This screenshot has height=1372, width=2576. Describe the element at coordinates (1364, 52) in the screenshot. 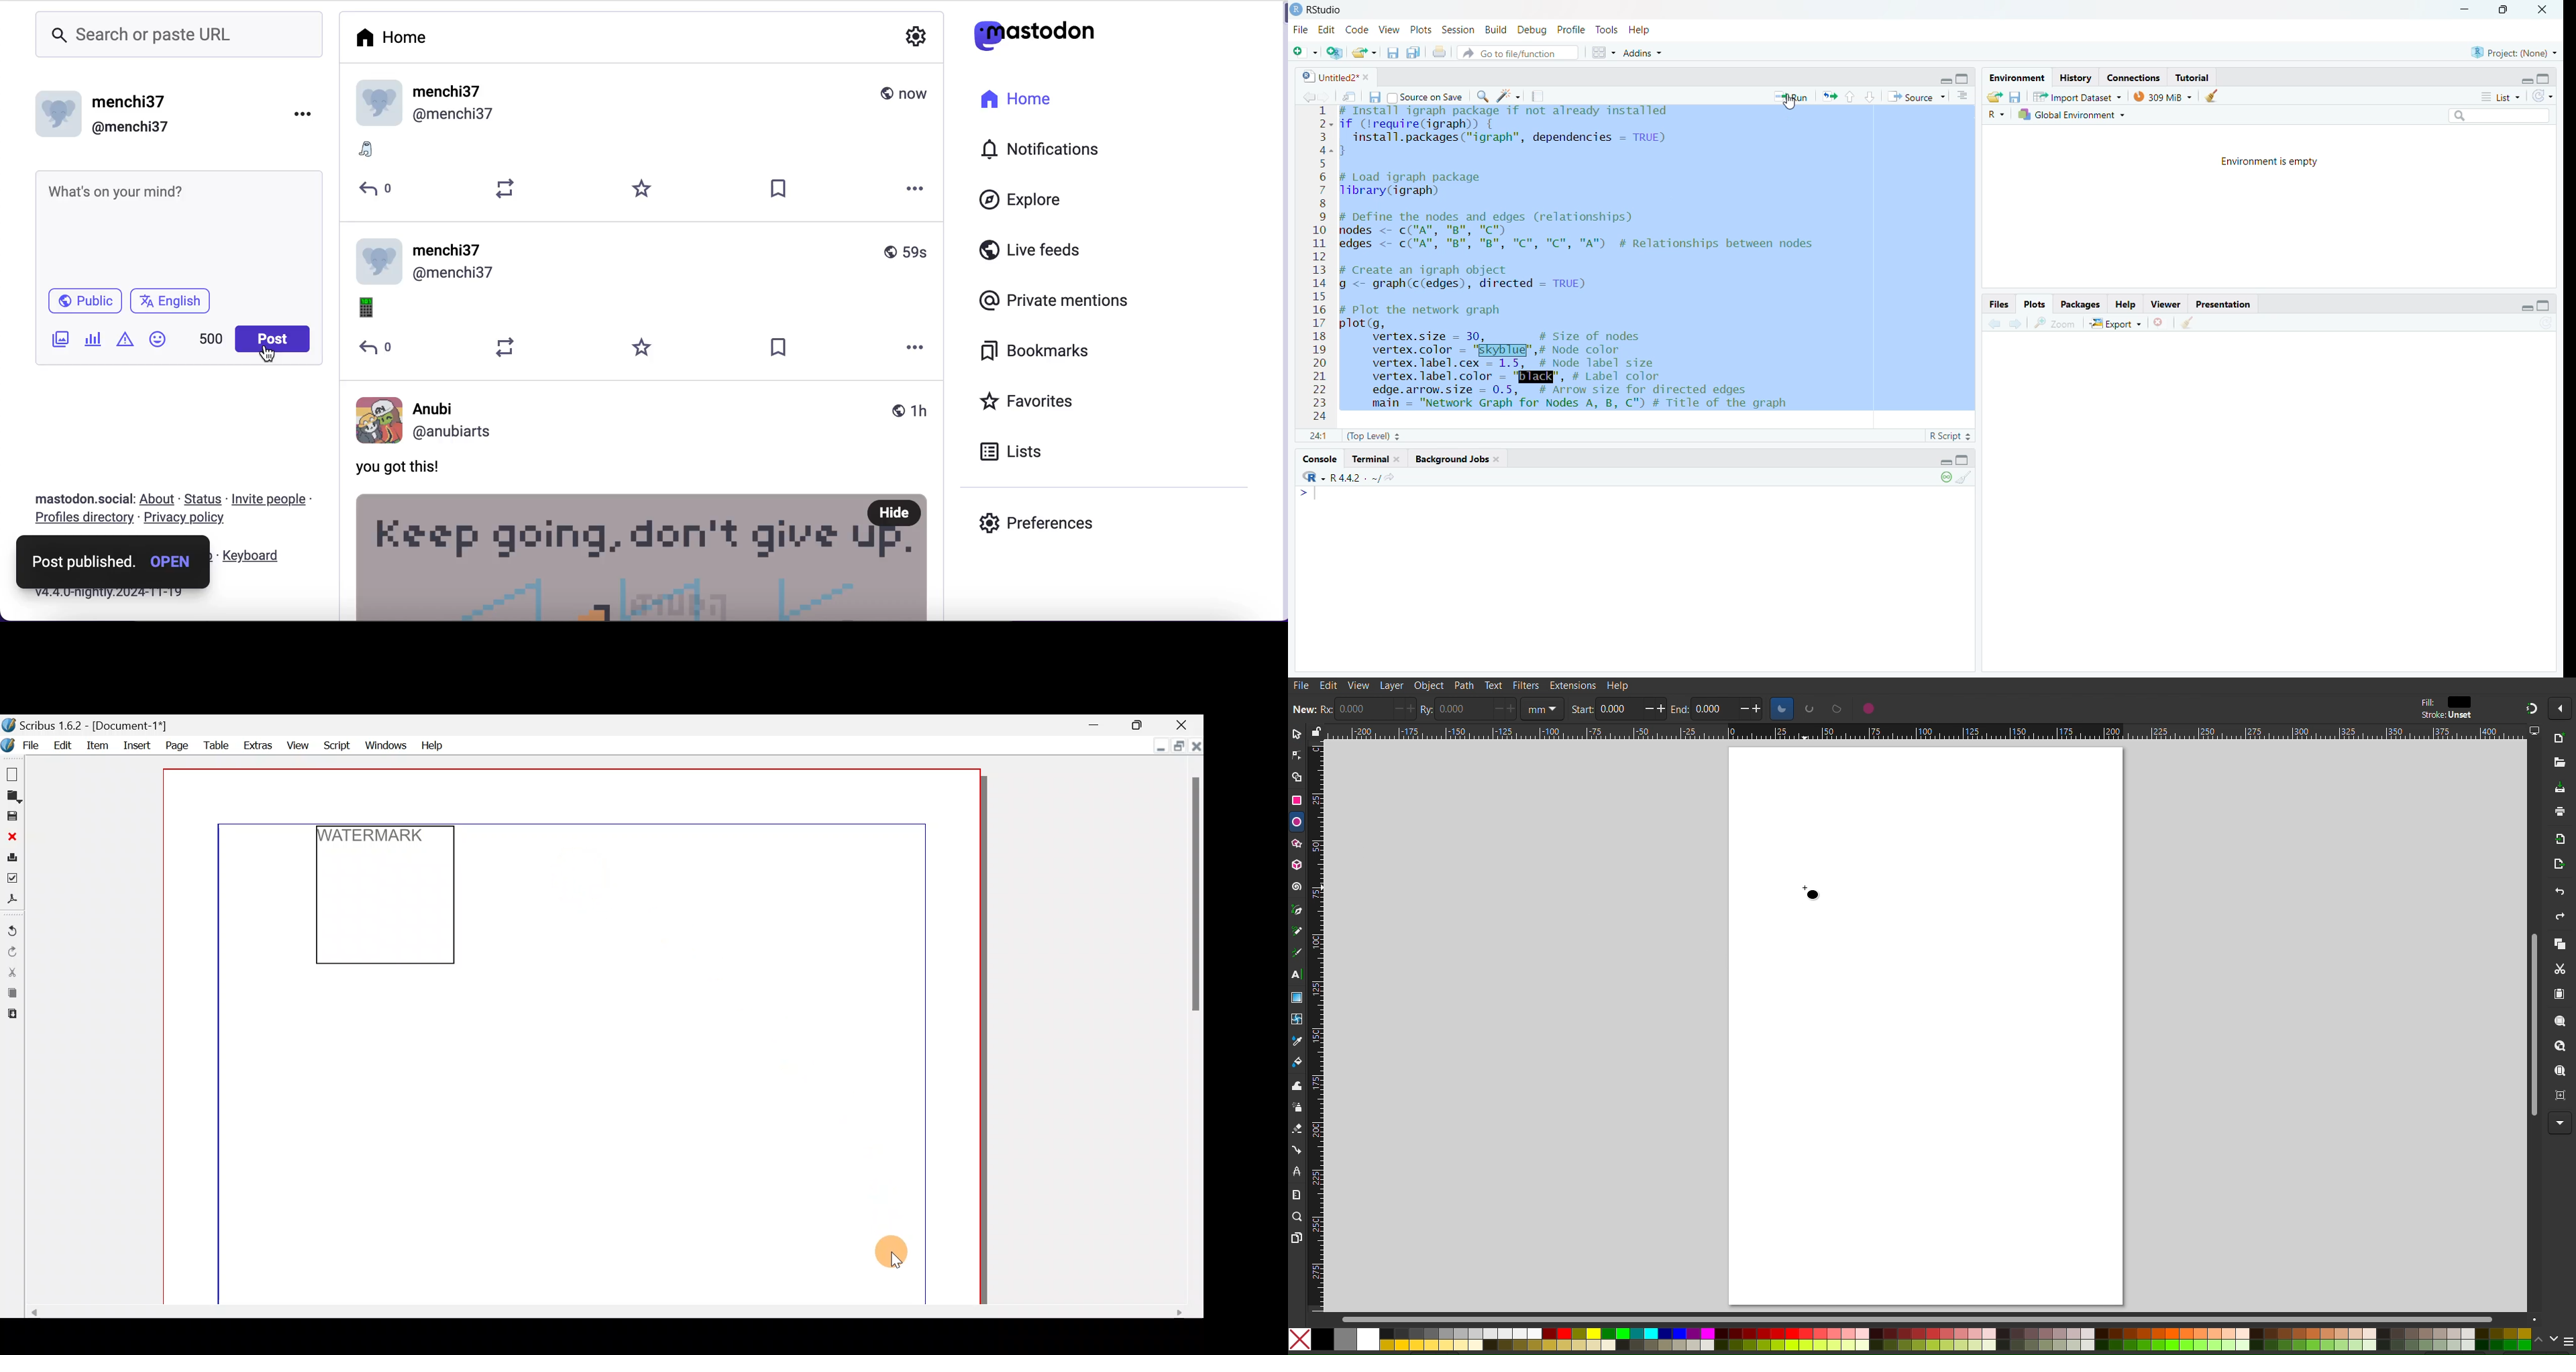

I see `export` at that location.